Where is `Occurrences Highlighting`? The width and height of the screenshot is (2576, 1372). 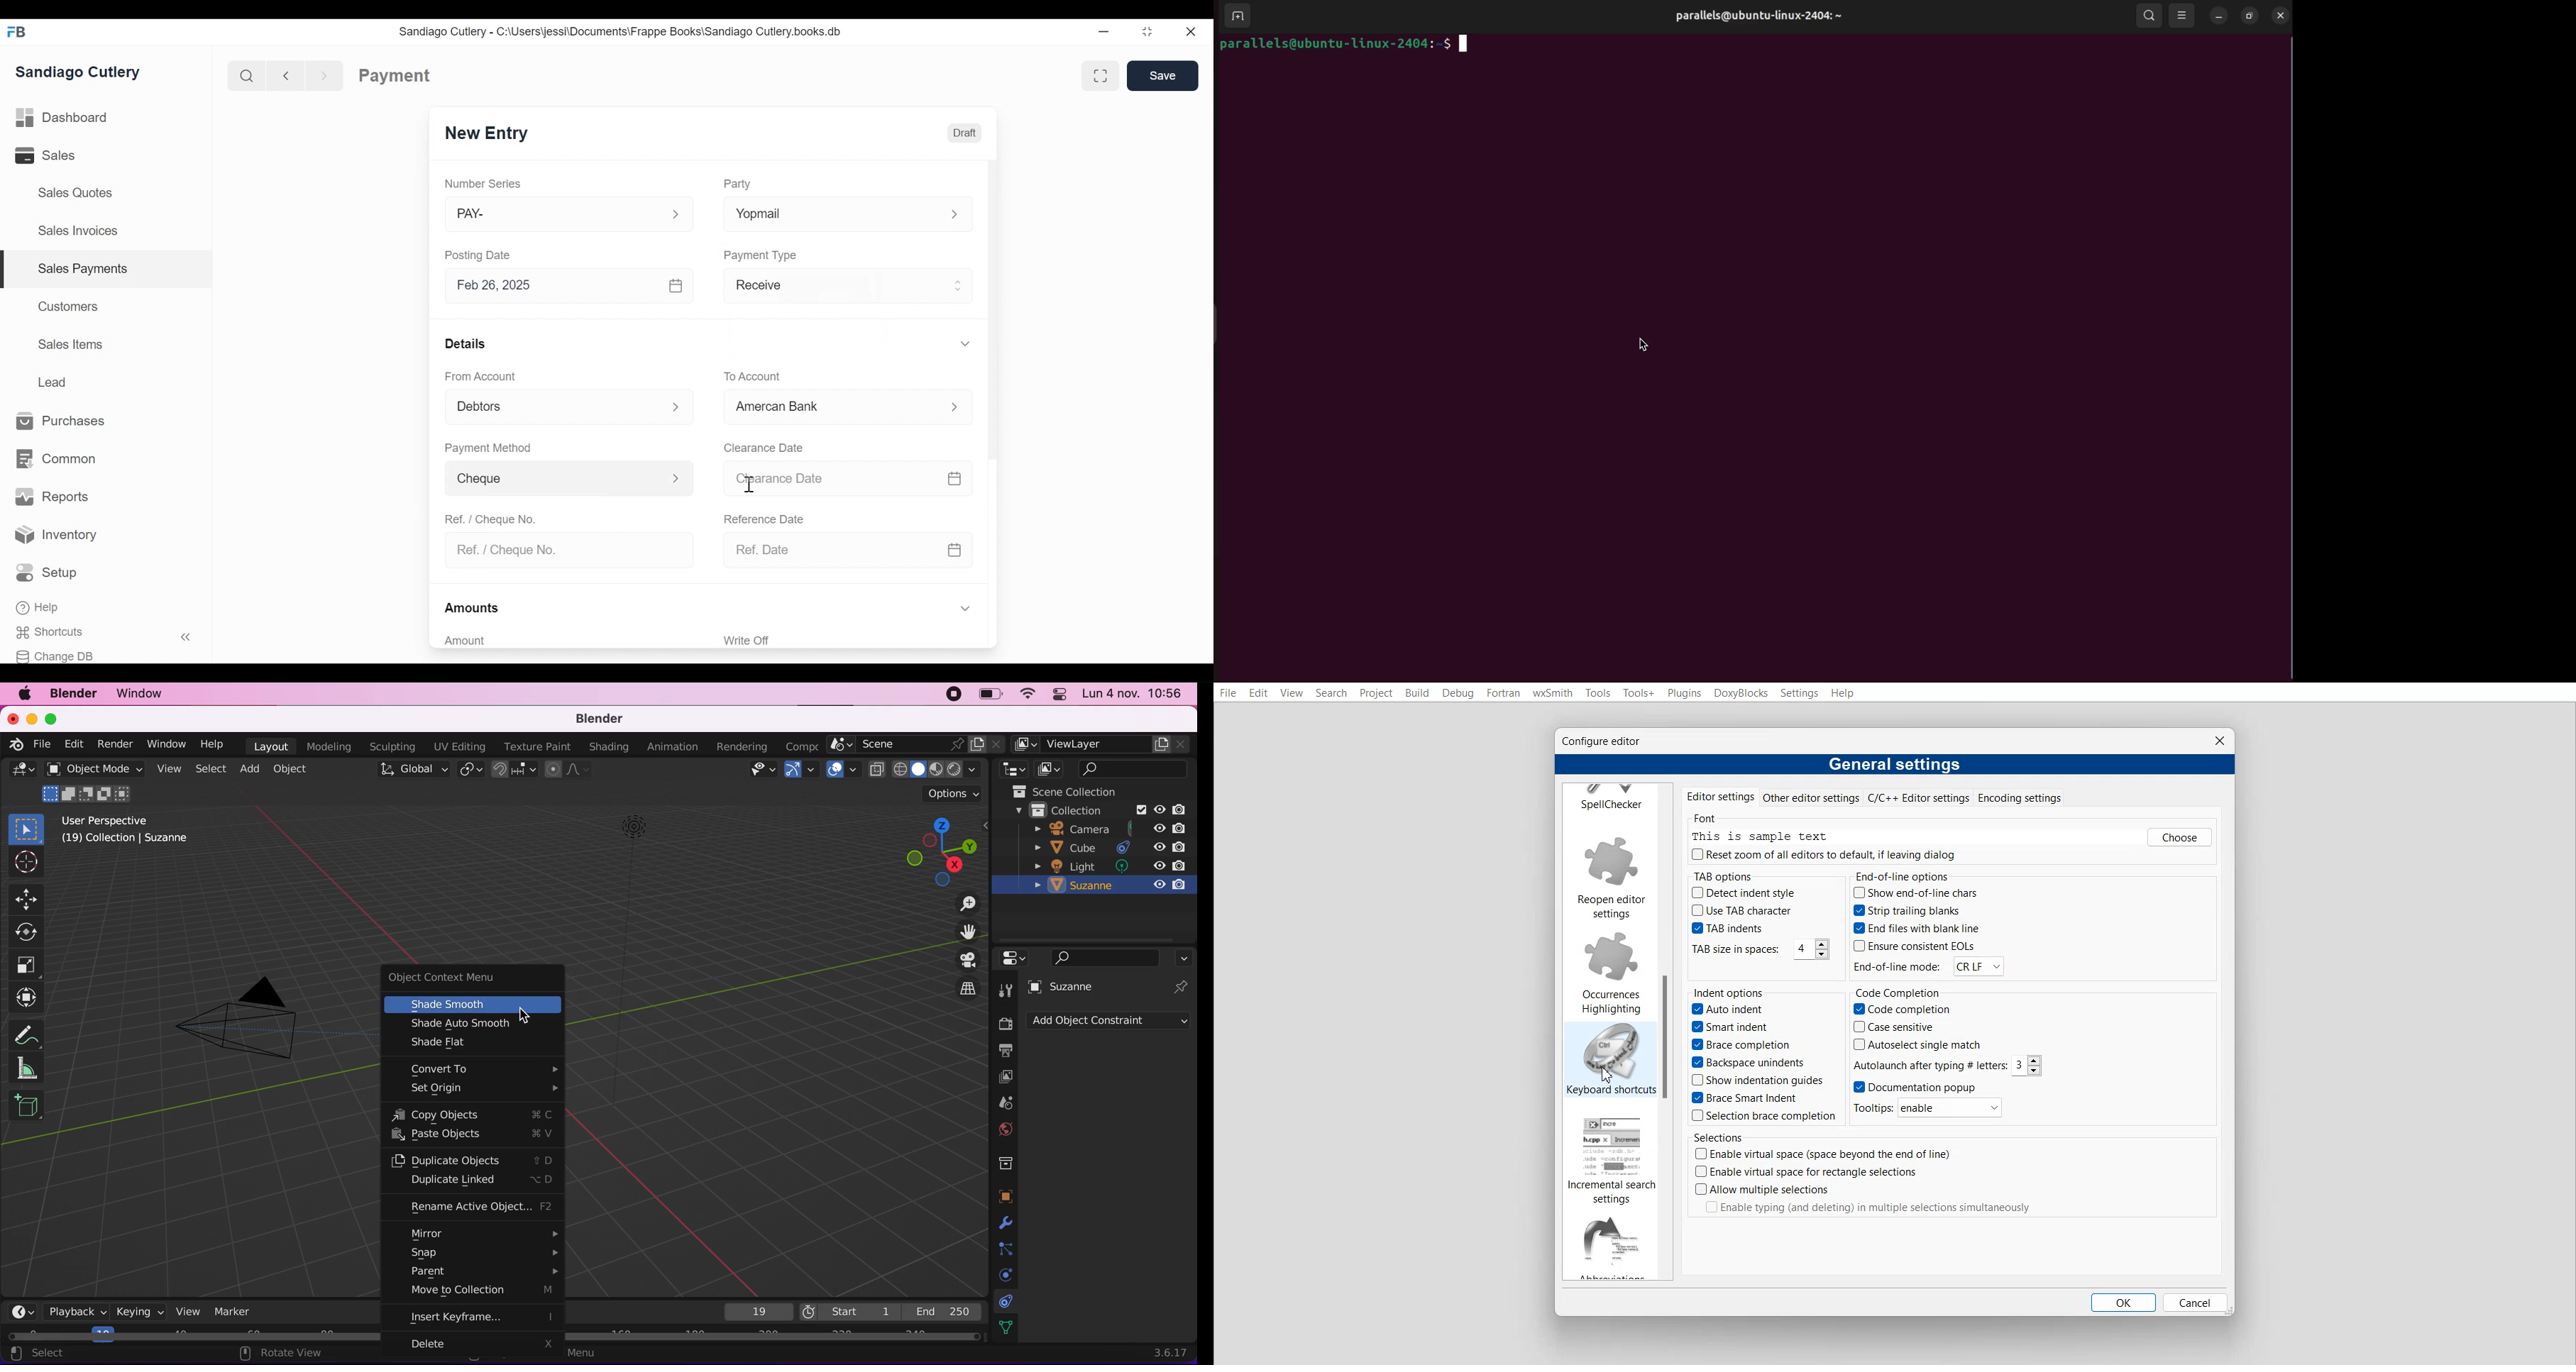
Occurrences Highlighting is located at coordinates (1610, 971).